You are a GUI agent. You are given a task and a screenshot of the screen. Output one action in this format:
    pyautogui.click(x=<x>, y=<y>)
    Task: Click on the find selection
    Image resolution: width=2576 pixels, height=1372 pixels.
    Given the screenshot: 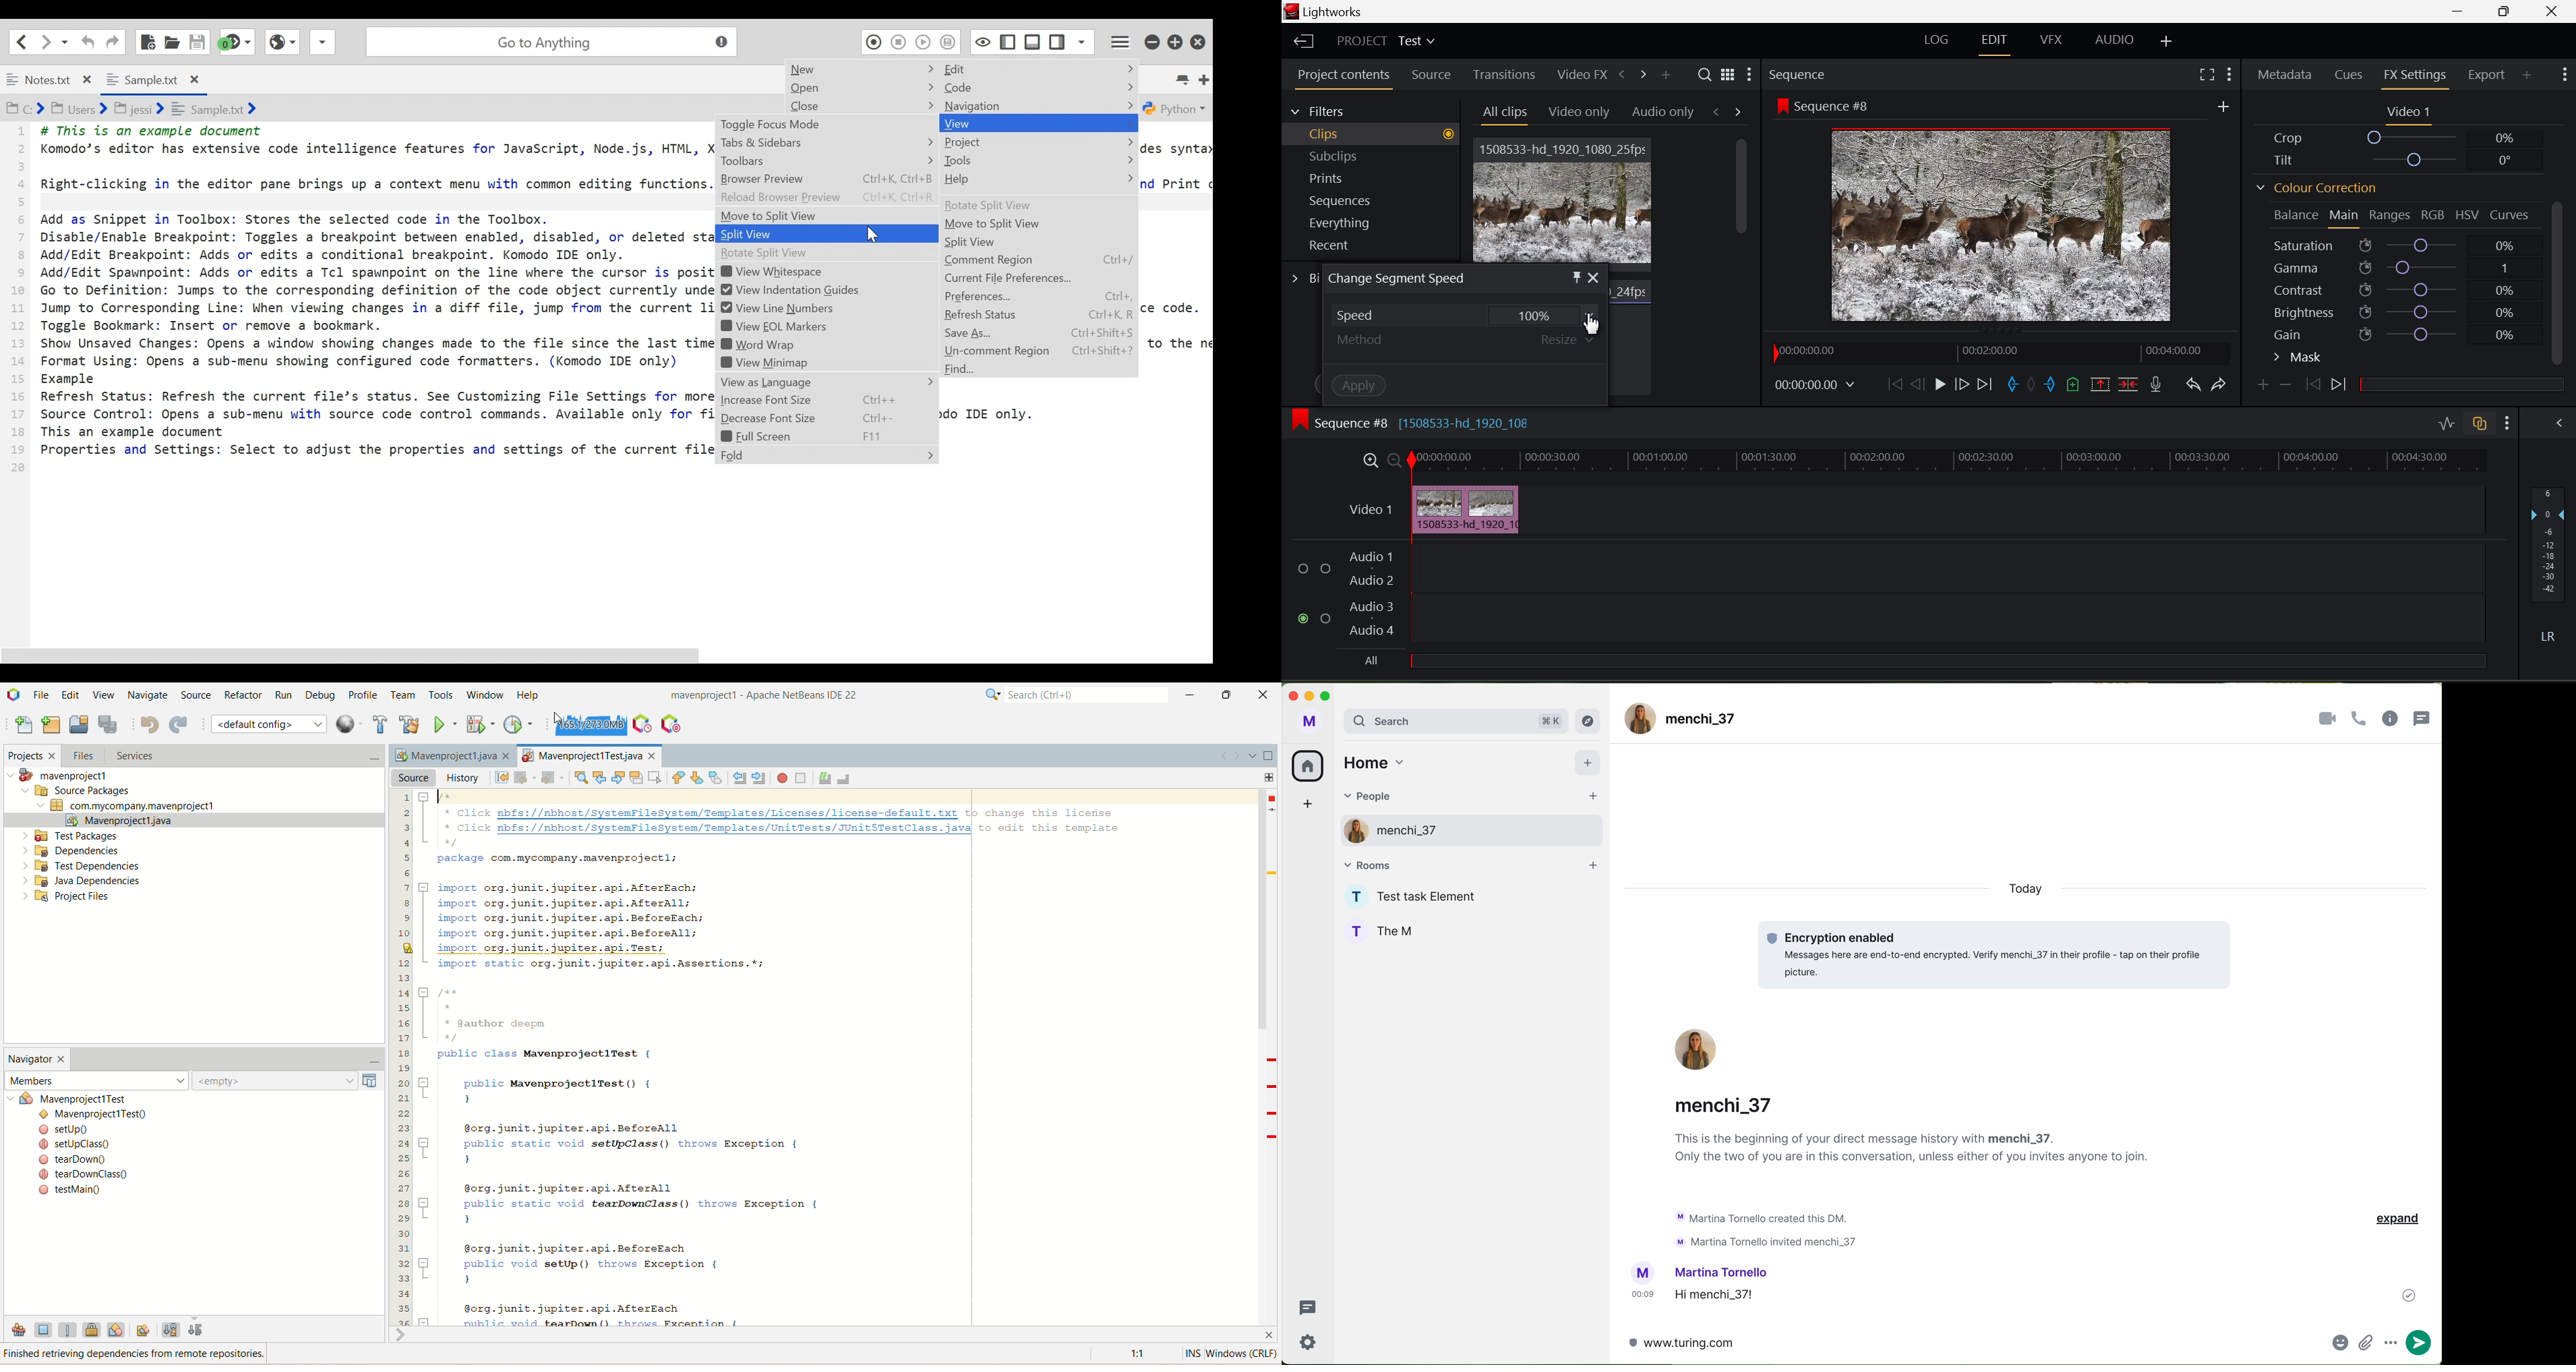 What is the action you would take?
    pyautogui.click(x=579, y=777)
    